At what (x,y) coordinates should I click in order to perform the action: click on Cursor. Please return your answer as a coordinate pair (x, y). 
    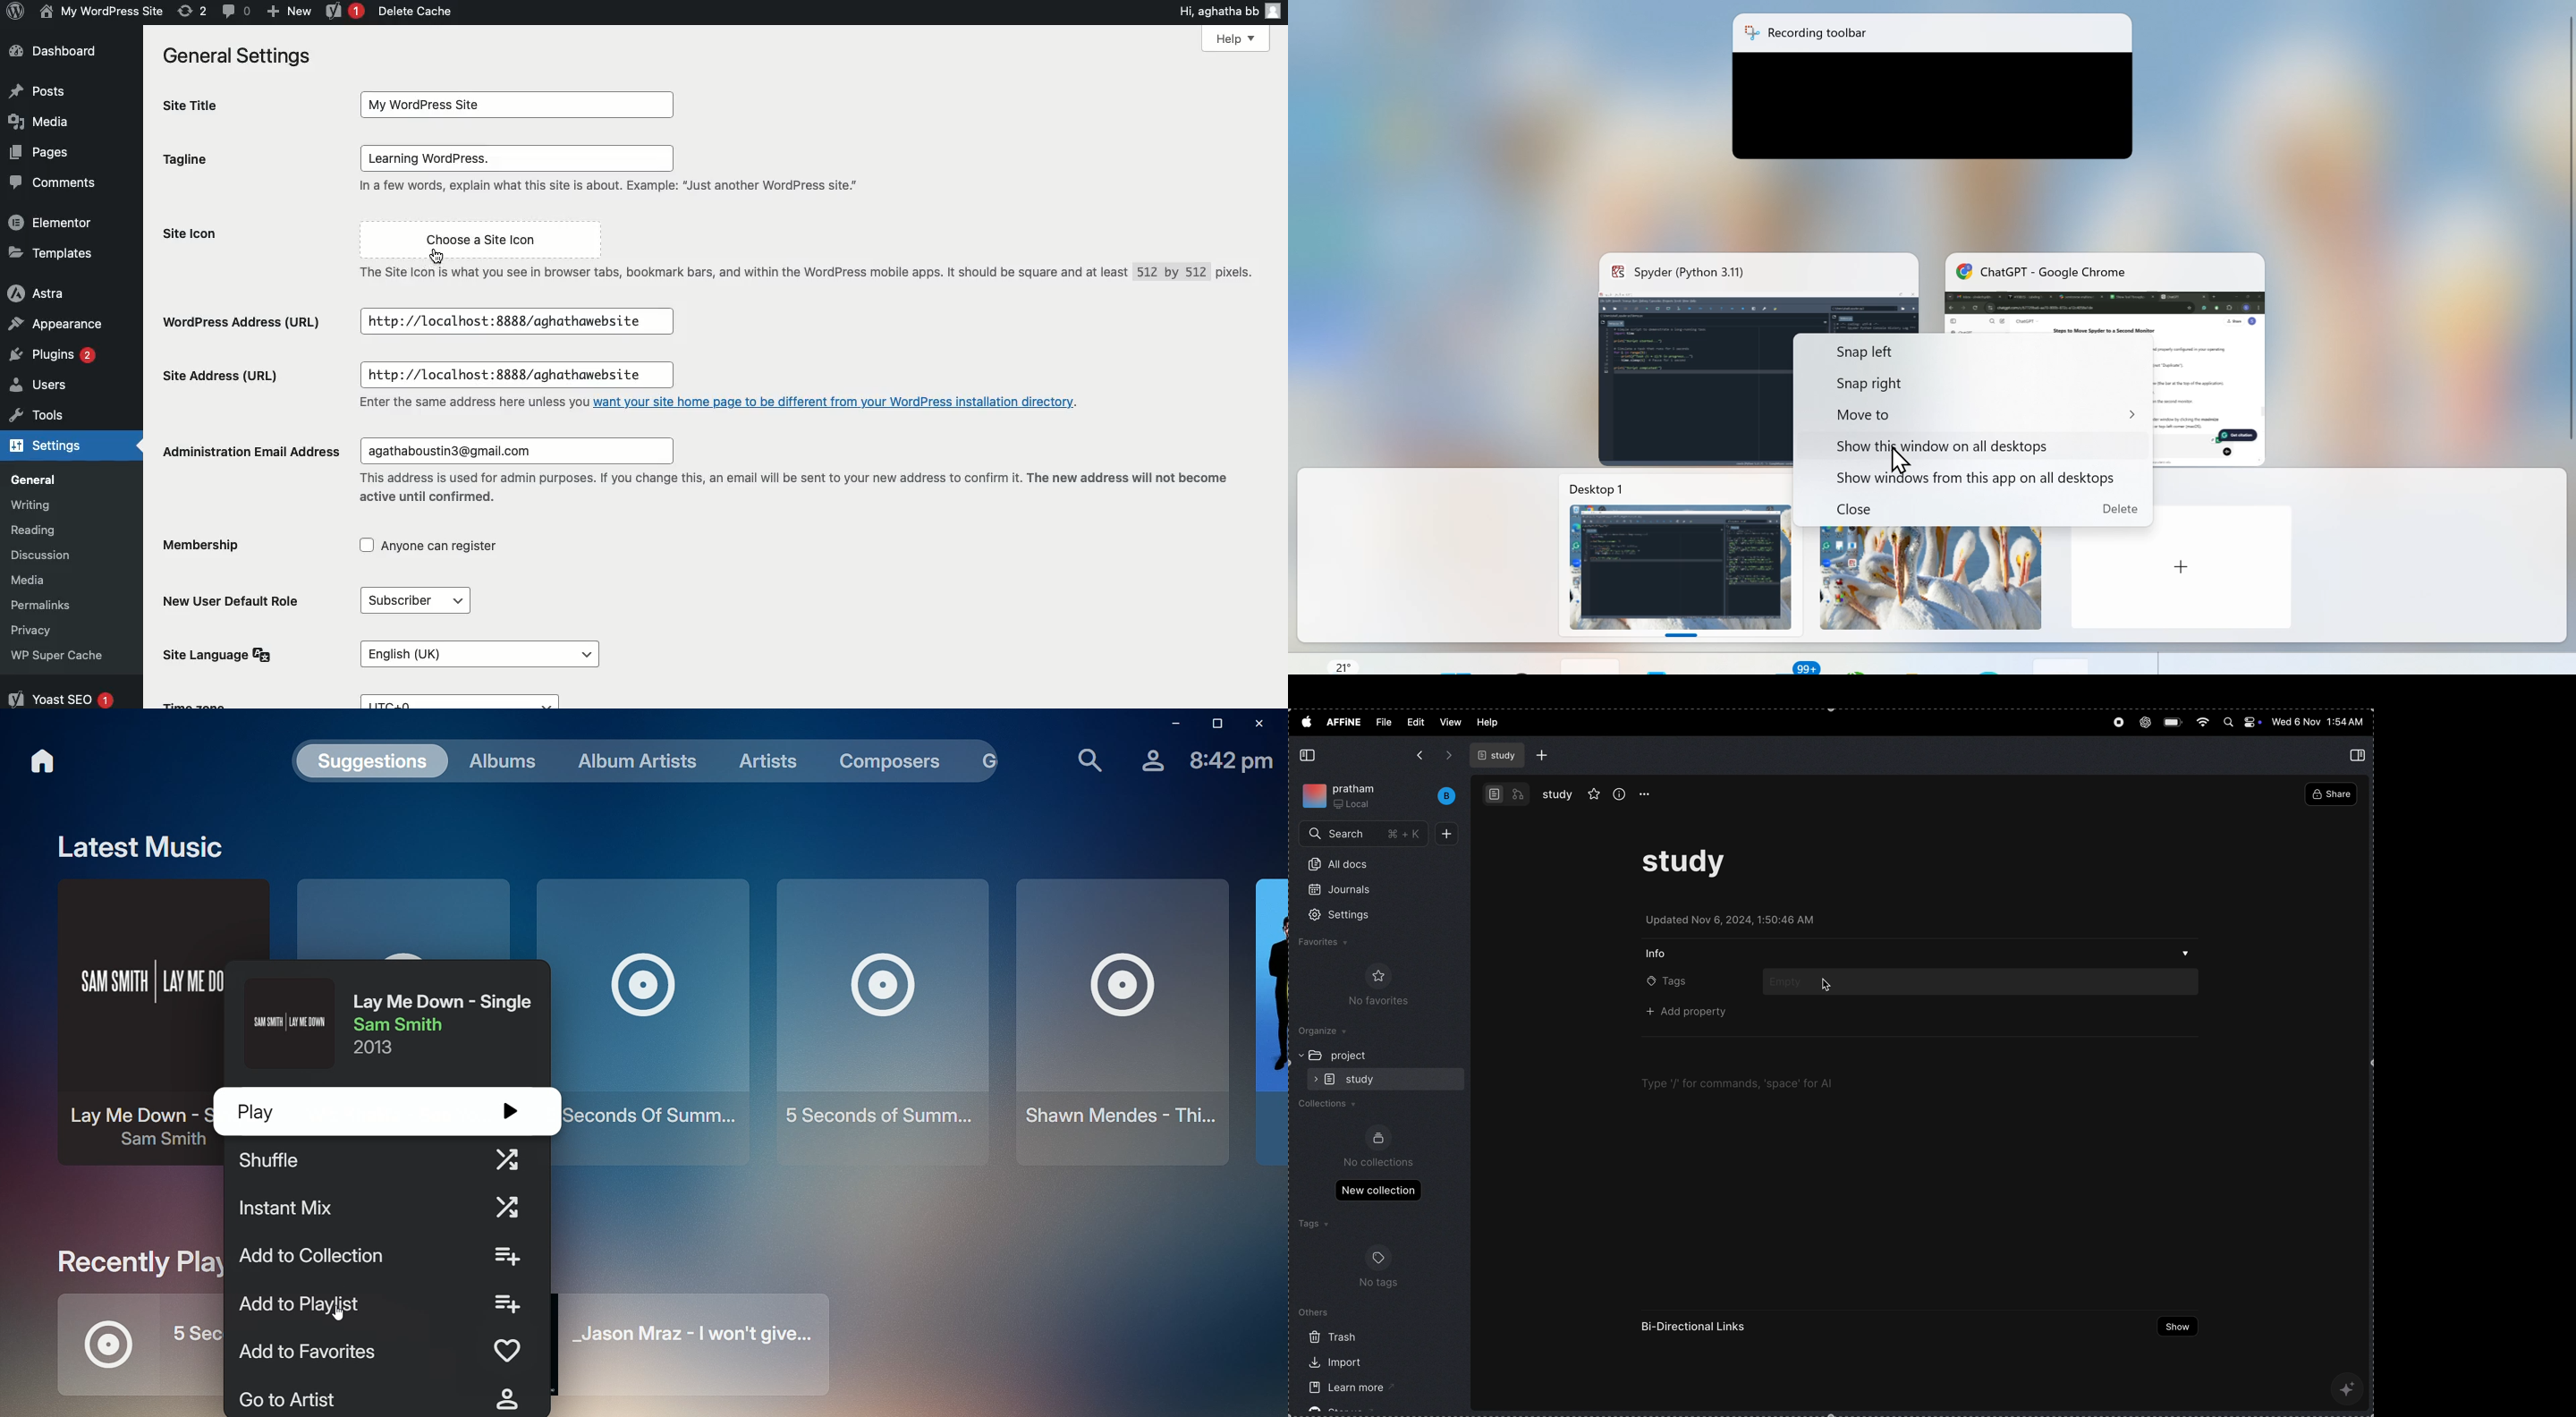
    Looking at the image, I should click on (1905, 462).